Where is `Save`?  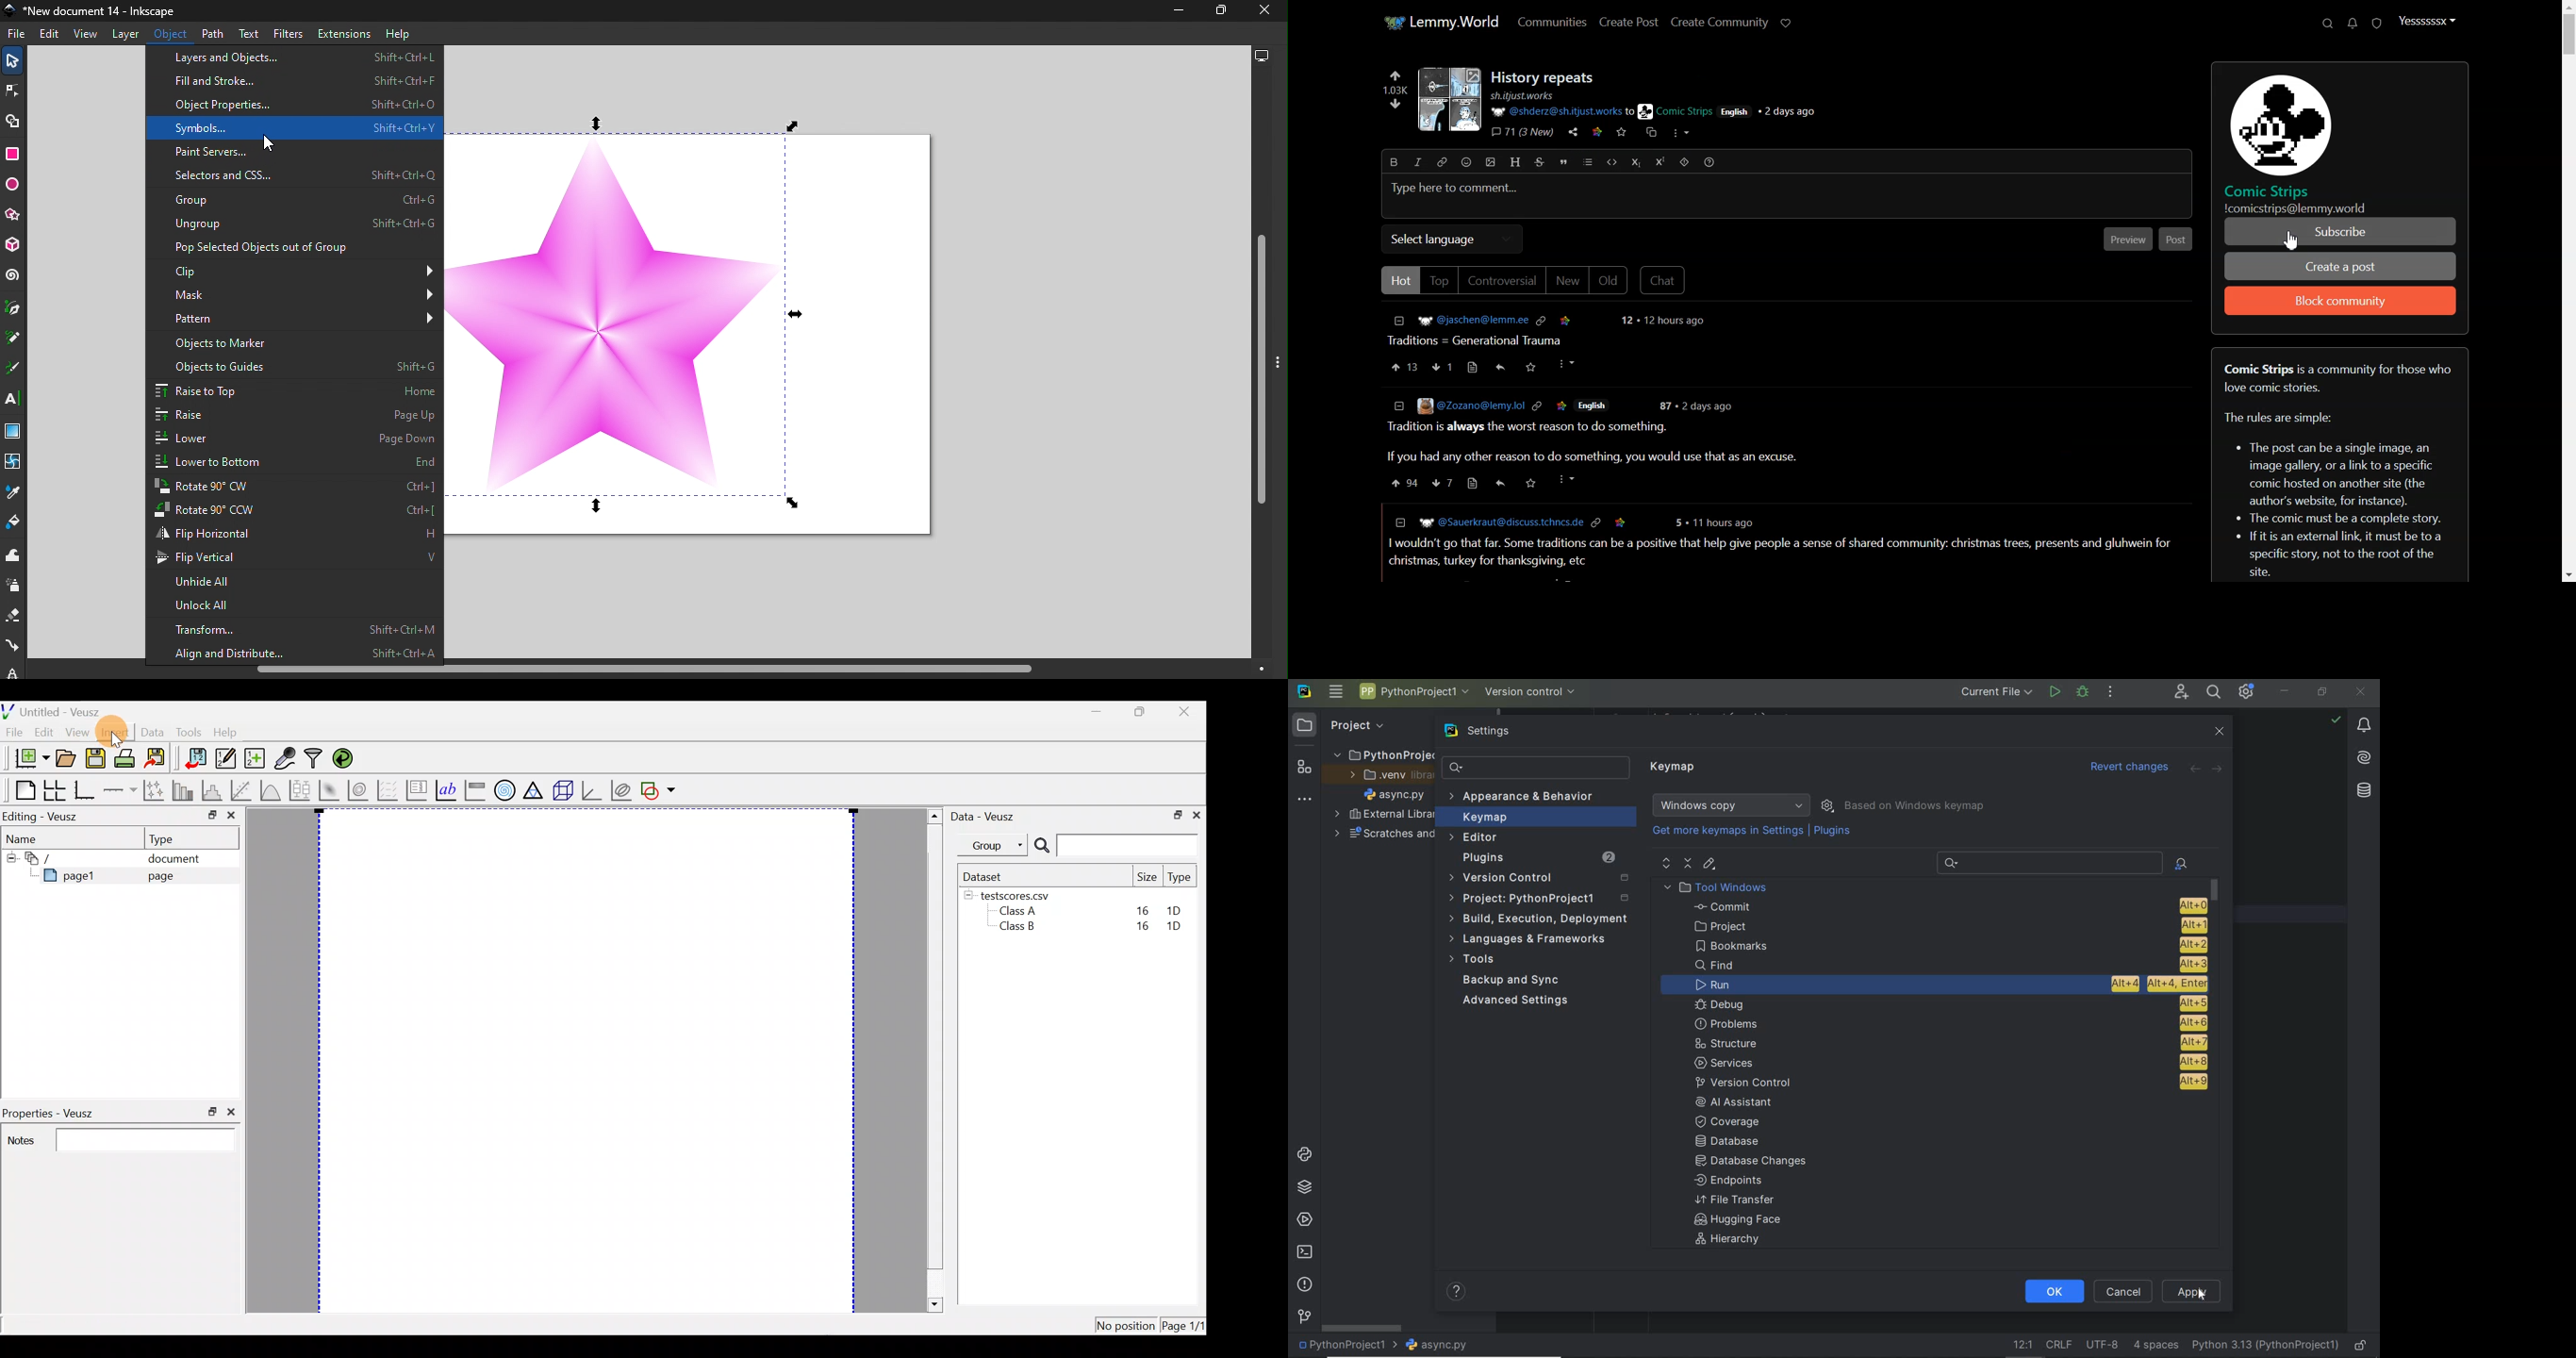 Save is located at coordinates (1622, 135).